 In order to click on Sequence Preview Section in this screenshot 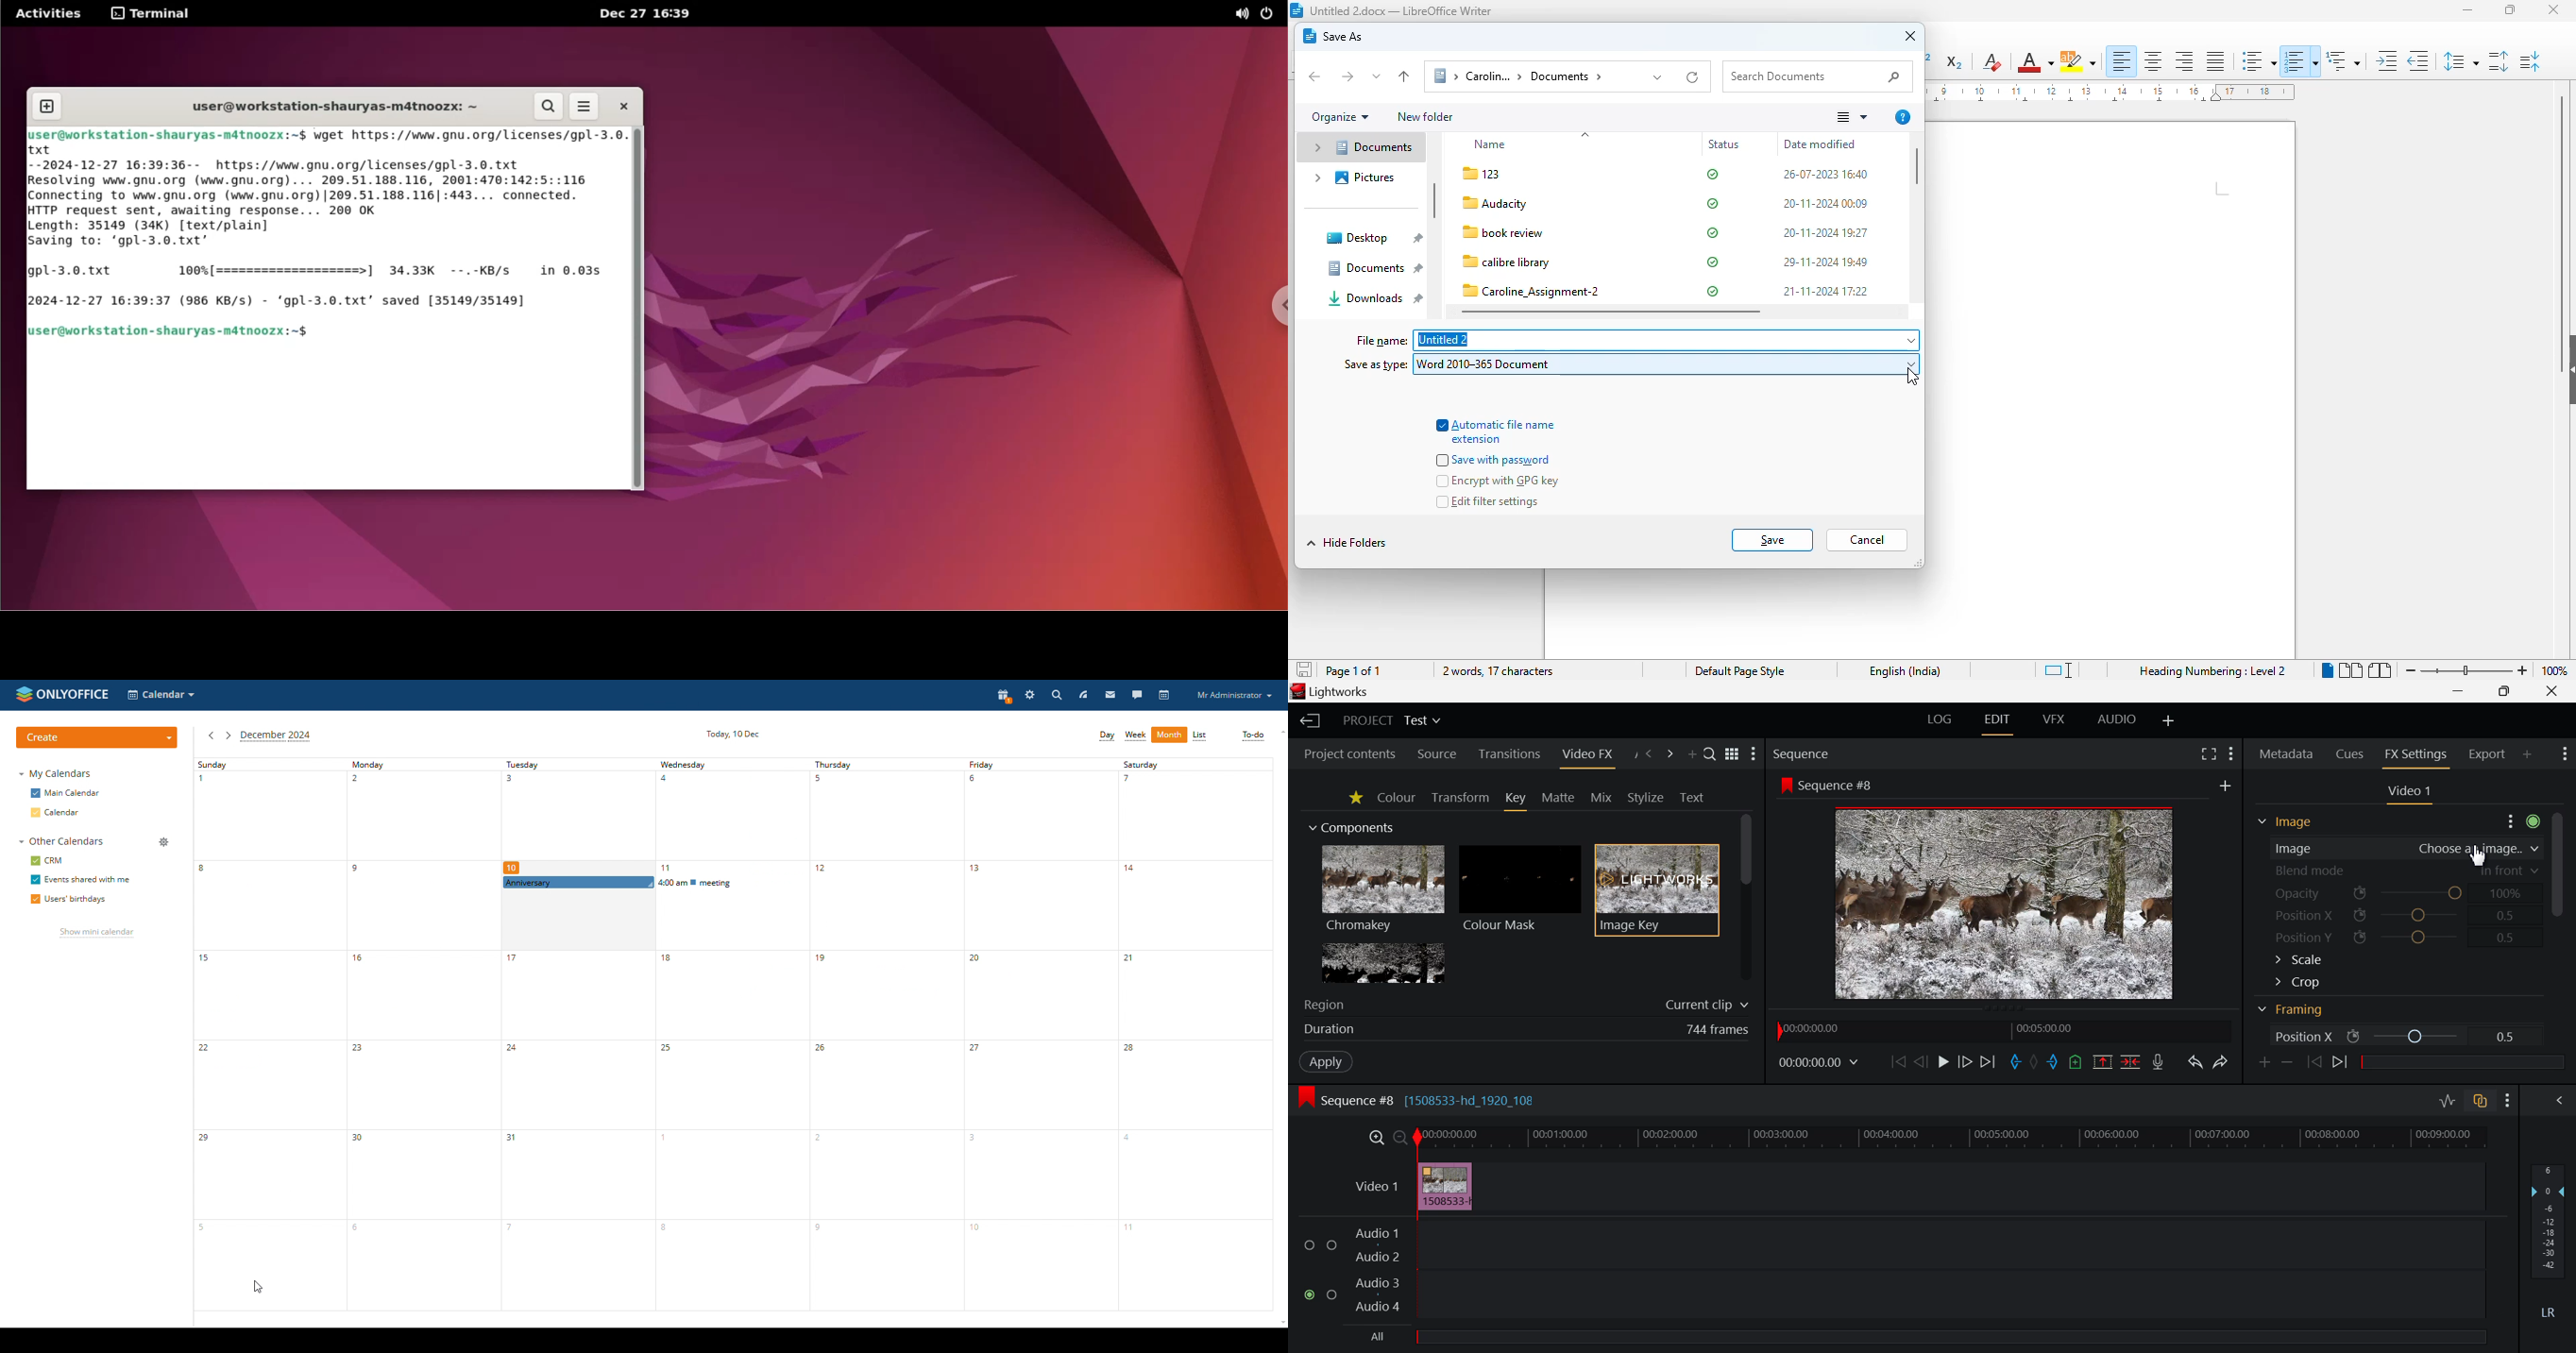, I will do `click(1807, 753)`.